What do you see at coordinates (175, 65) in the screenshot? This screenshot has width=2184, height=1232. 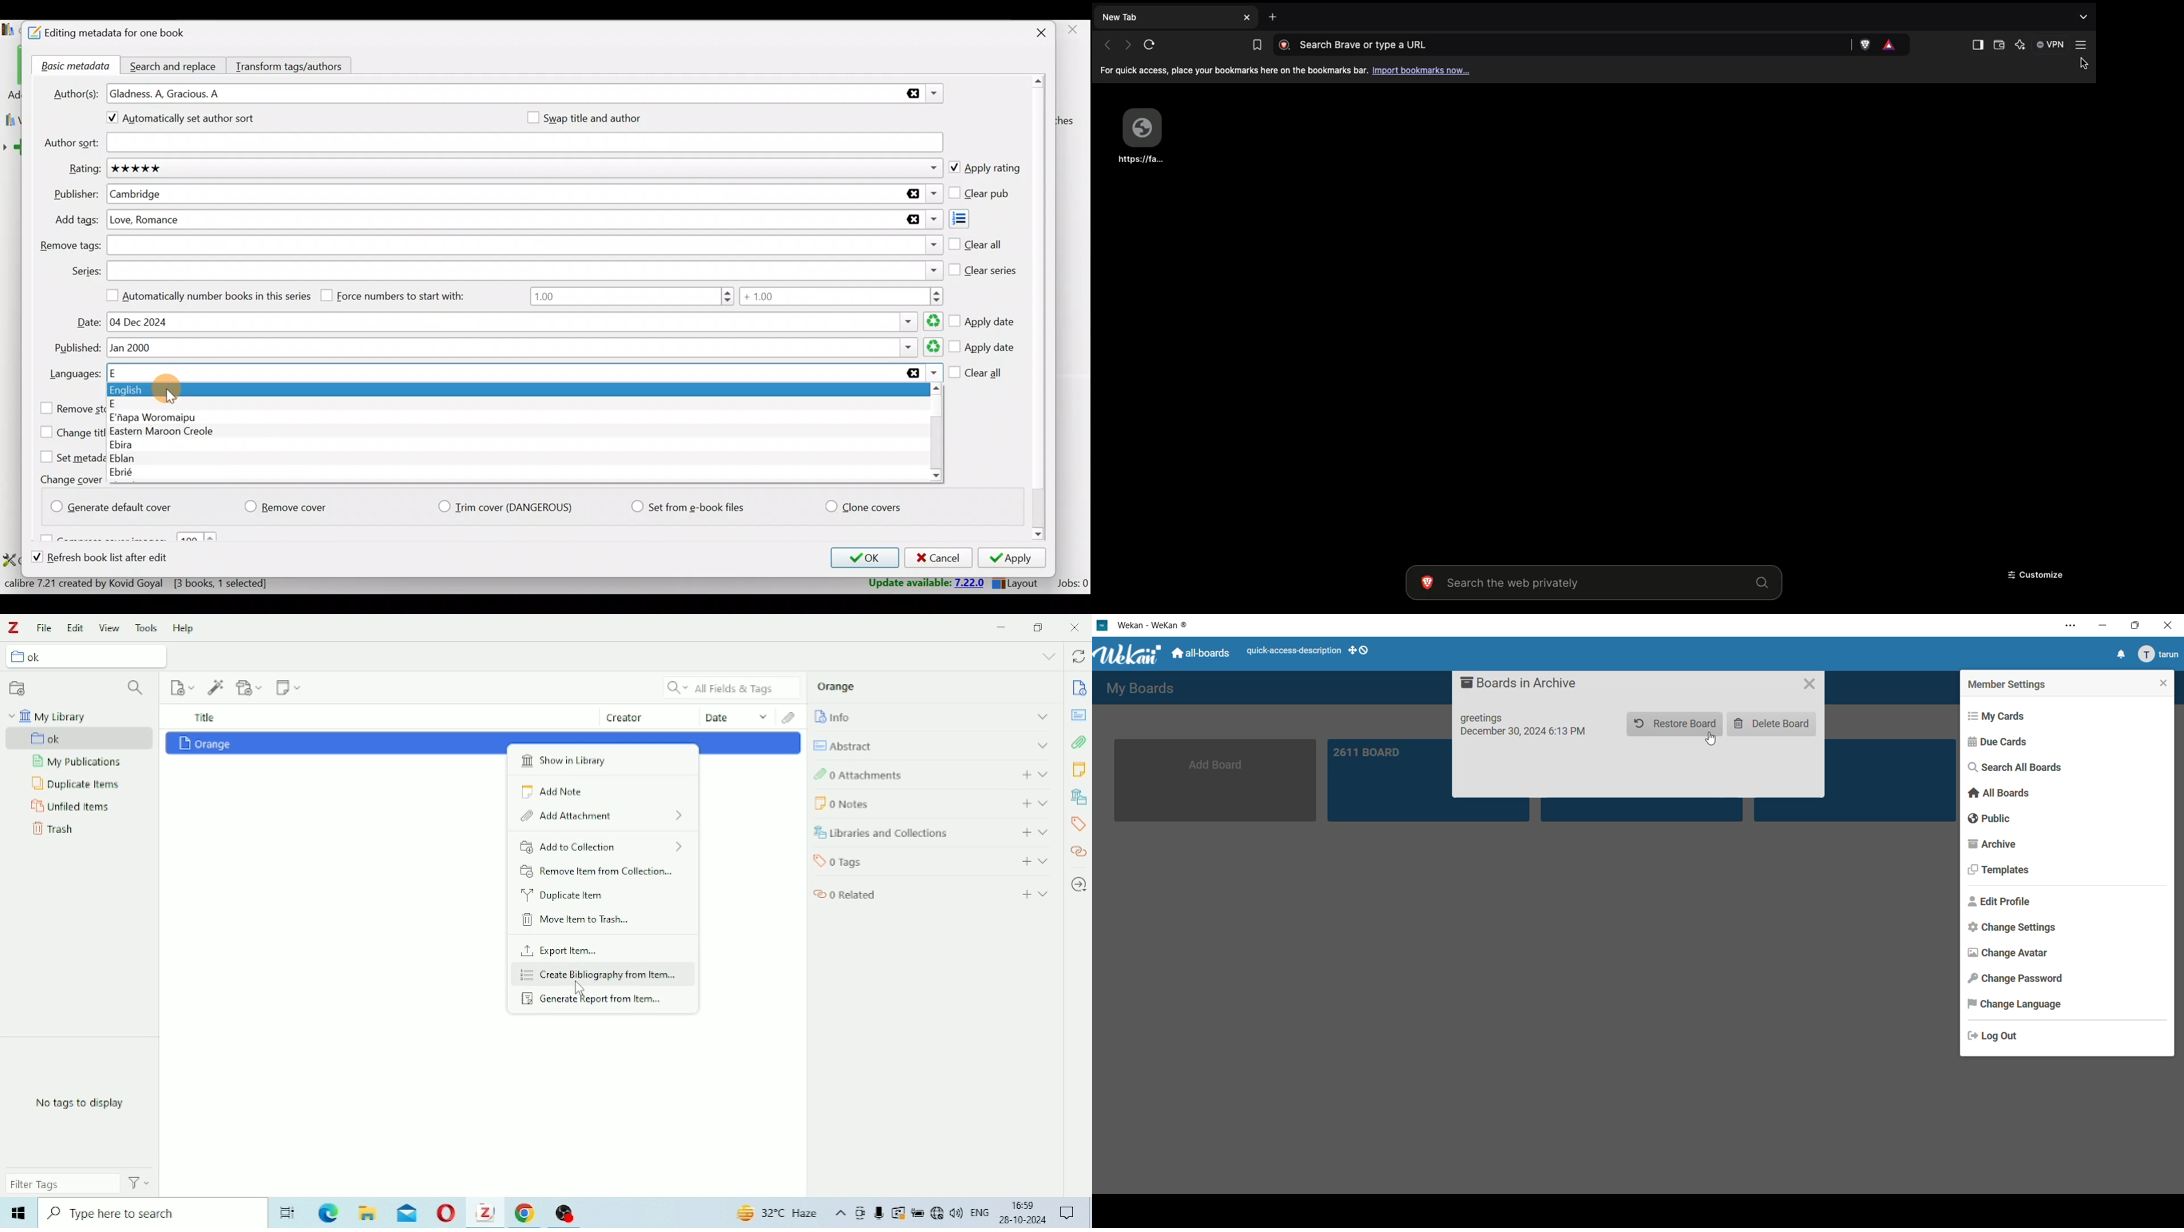 I see `Search and replace` at bounding box center [175, 65].